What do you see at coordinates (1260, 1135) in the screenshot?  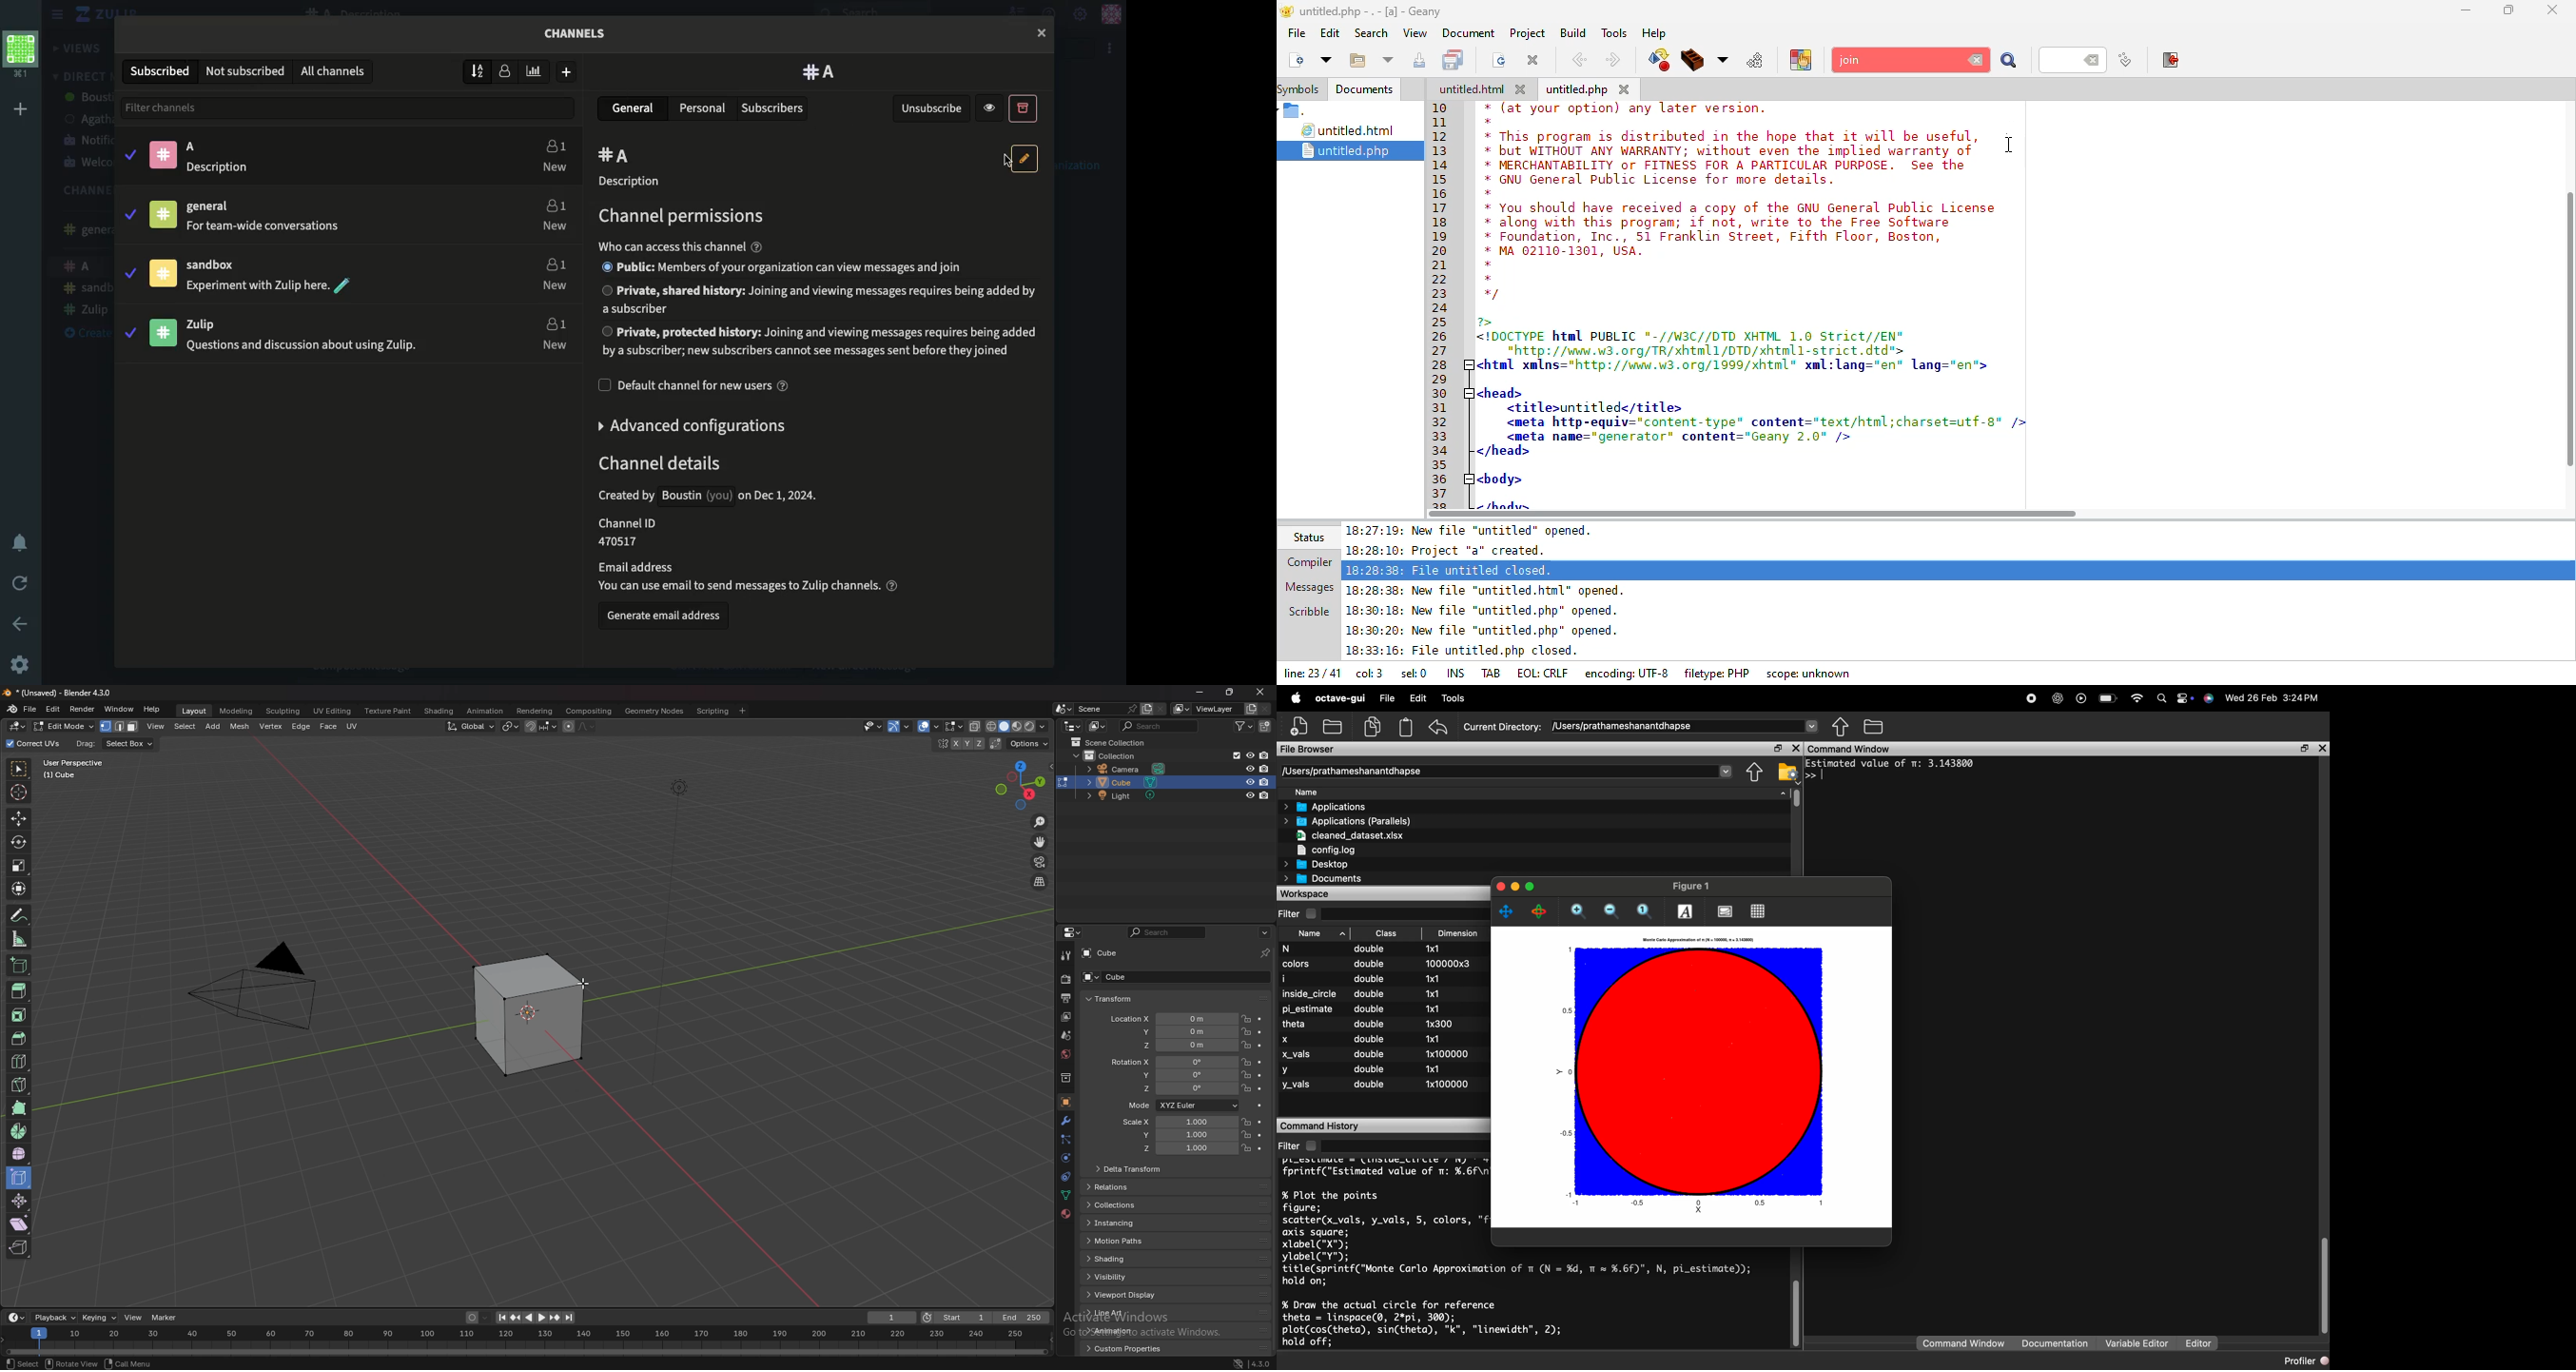 I see `animate property` at bounding box center [1260, 1135].